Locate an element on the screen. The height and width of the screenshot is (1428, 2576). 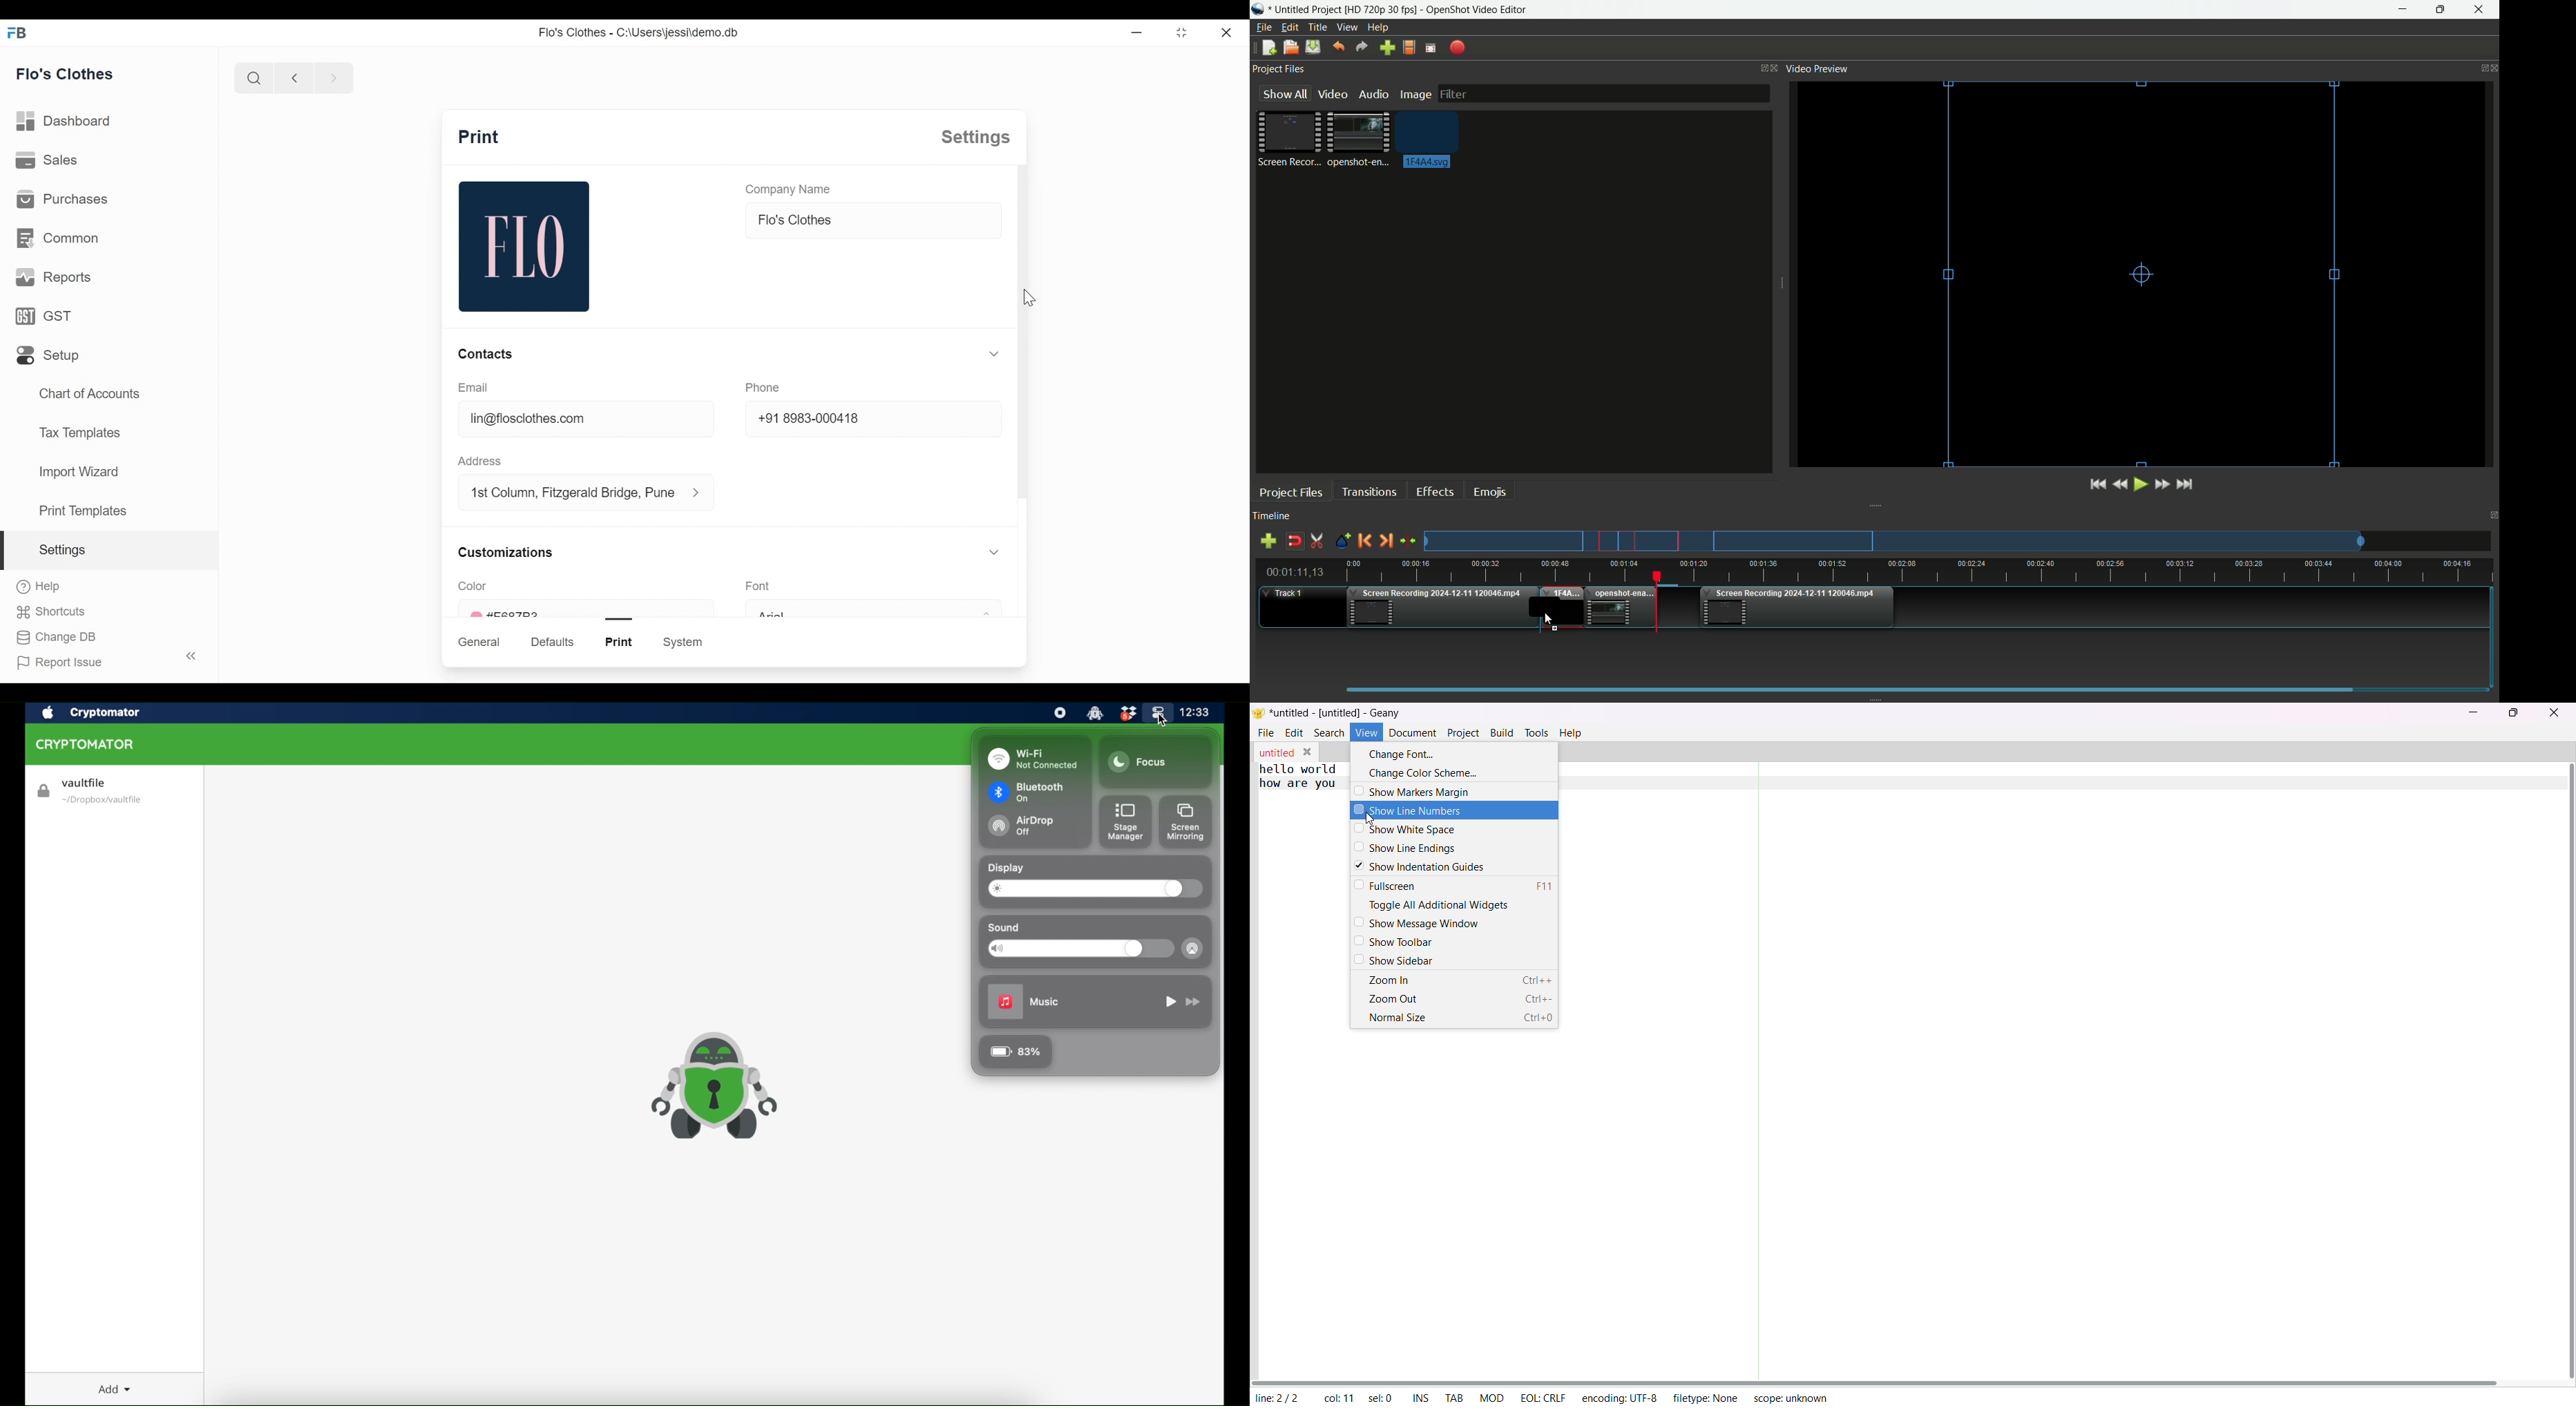
scroll bar is located at coordinates (1023, 330).